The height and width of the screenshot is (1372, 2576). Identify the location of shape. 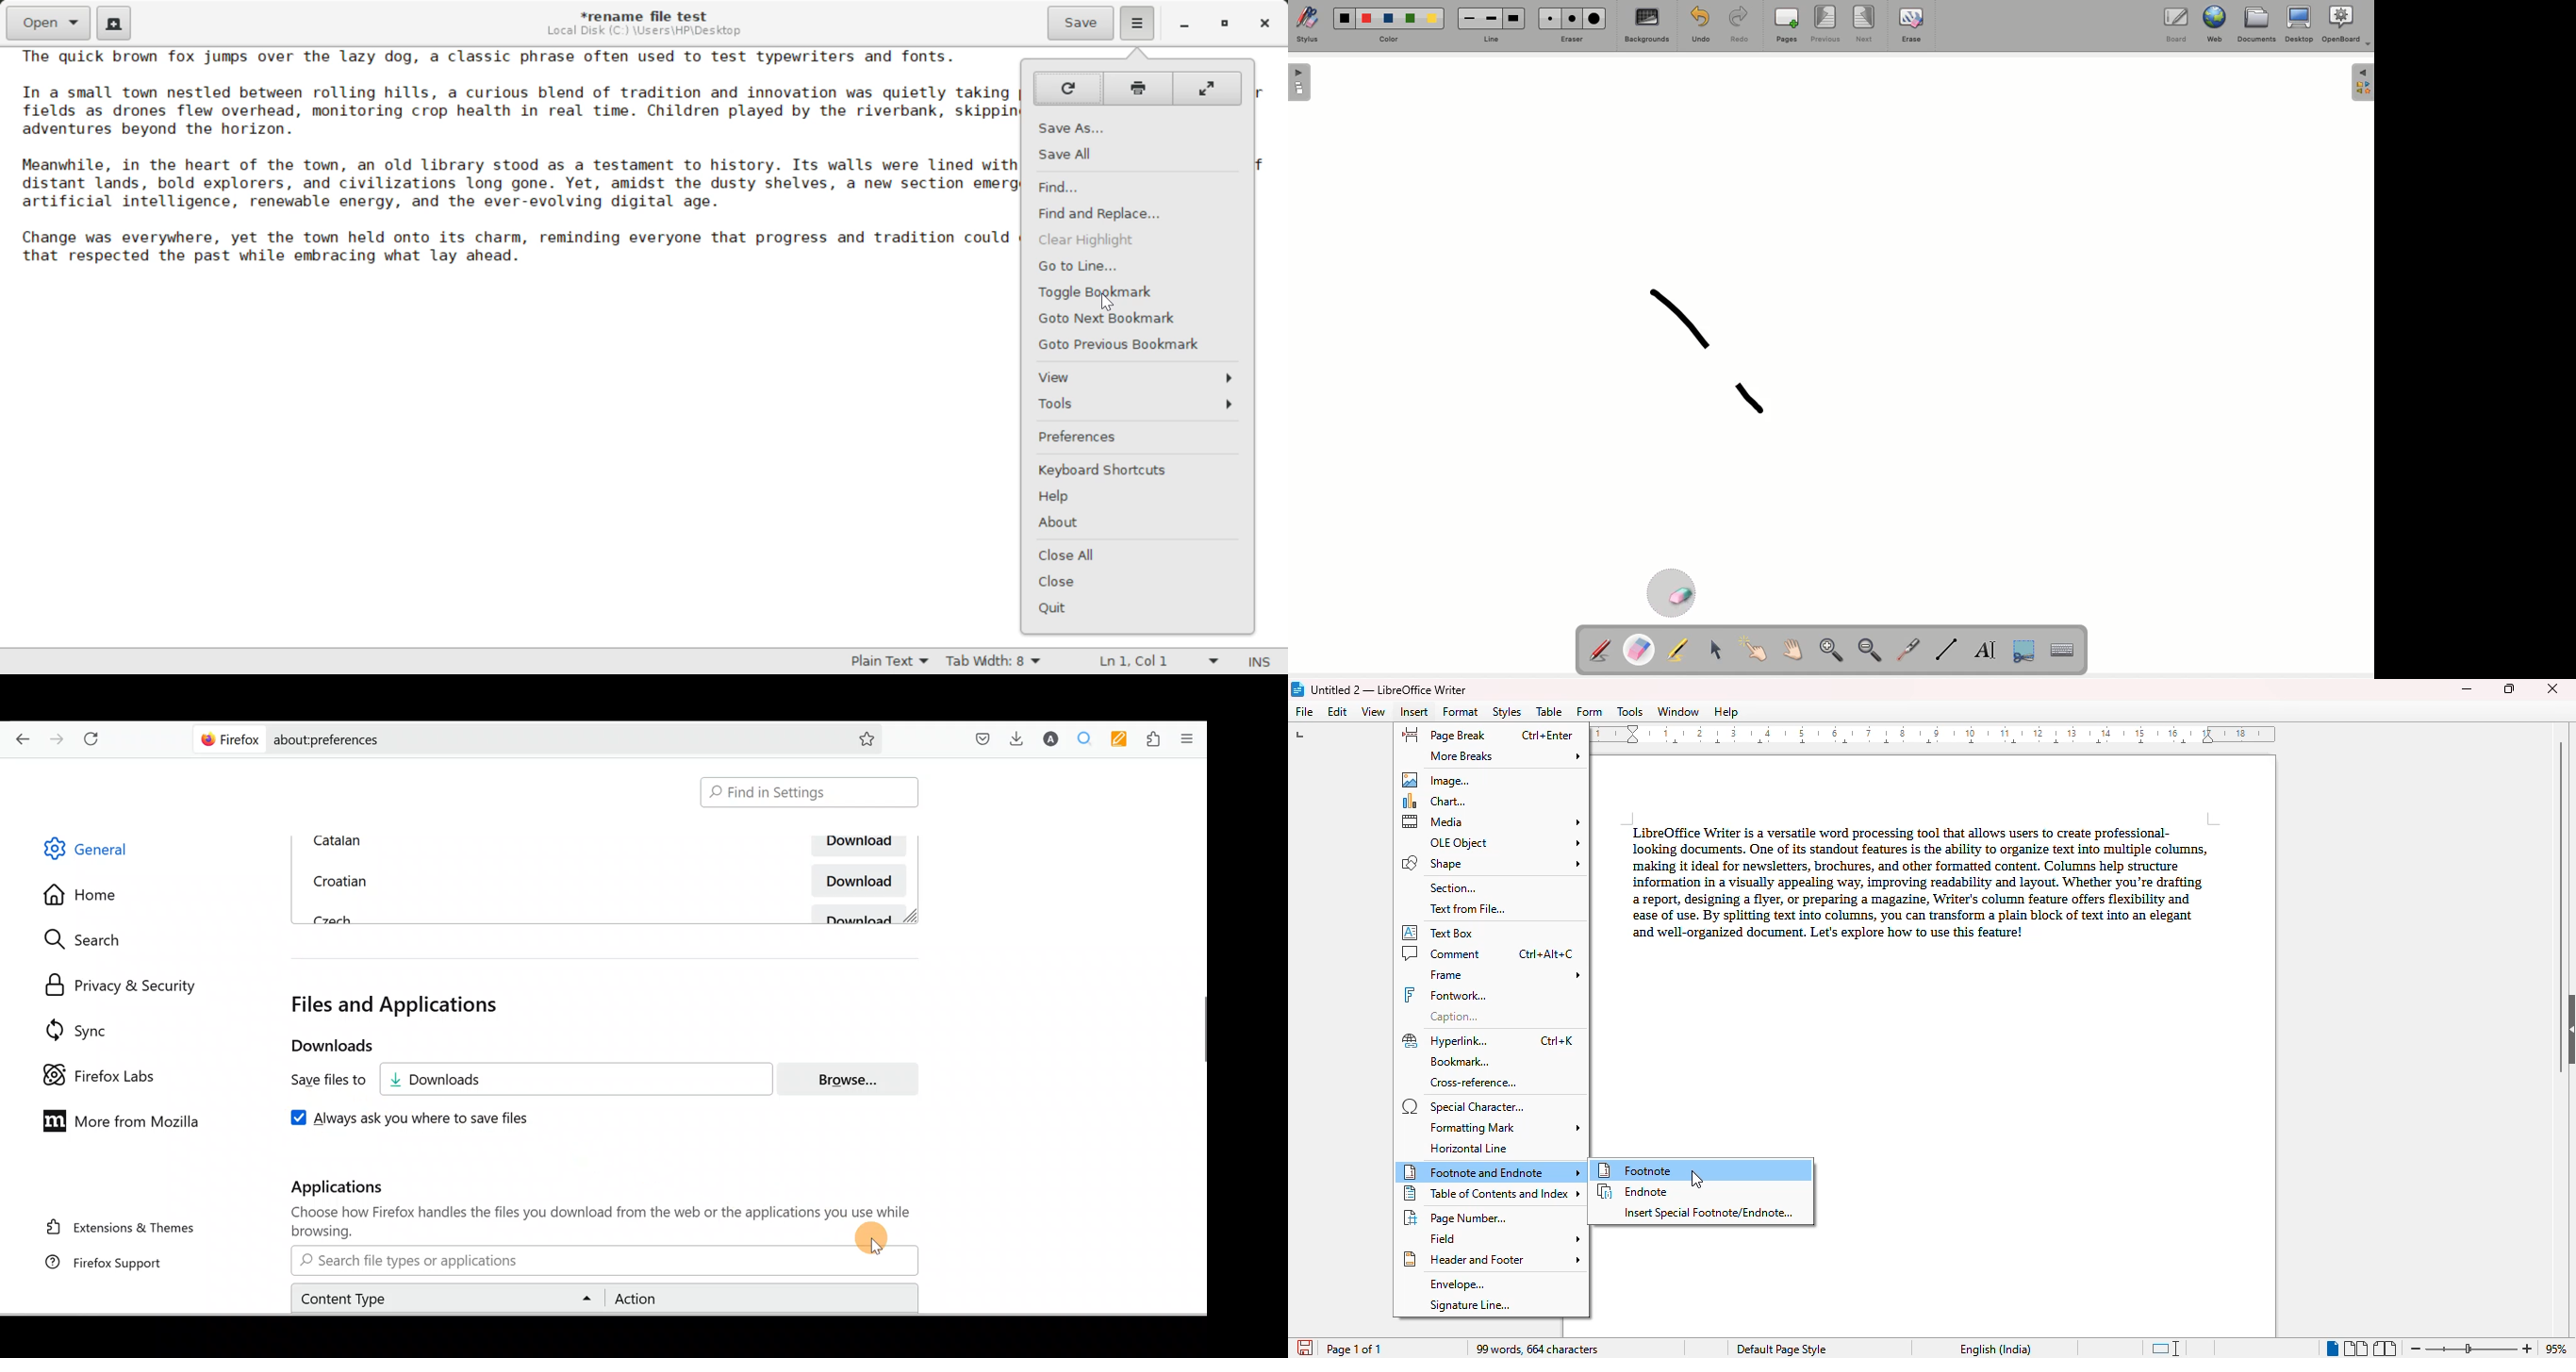
(1492, 864).